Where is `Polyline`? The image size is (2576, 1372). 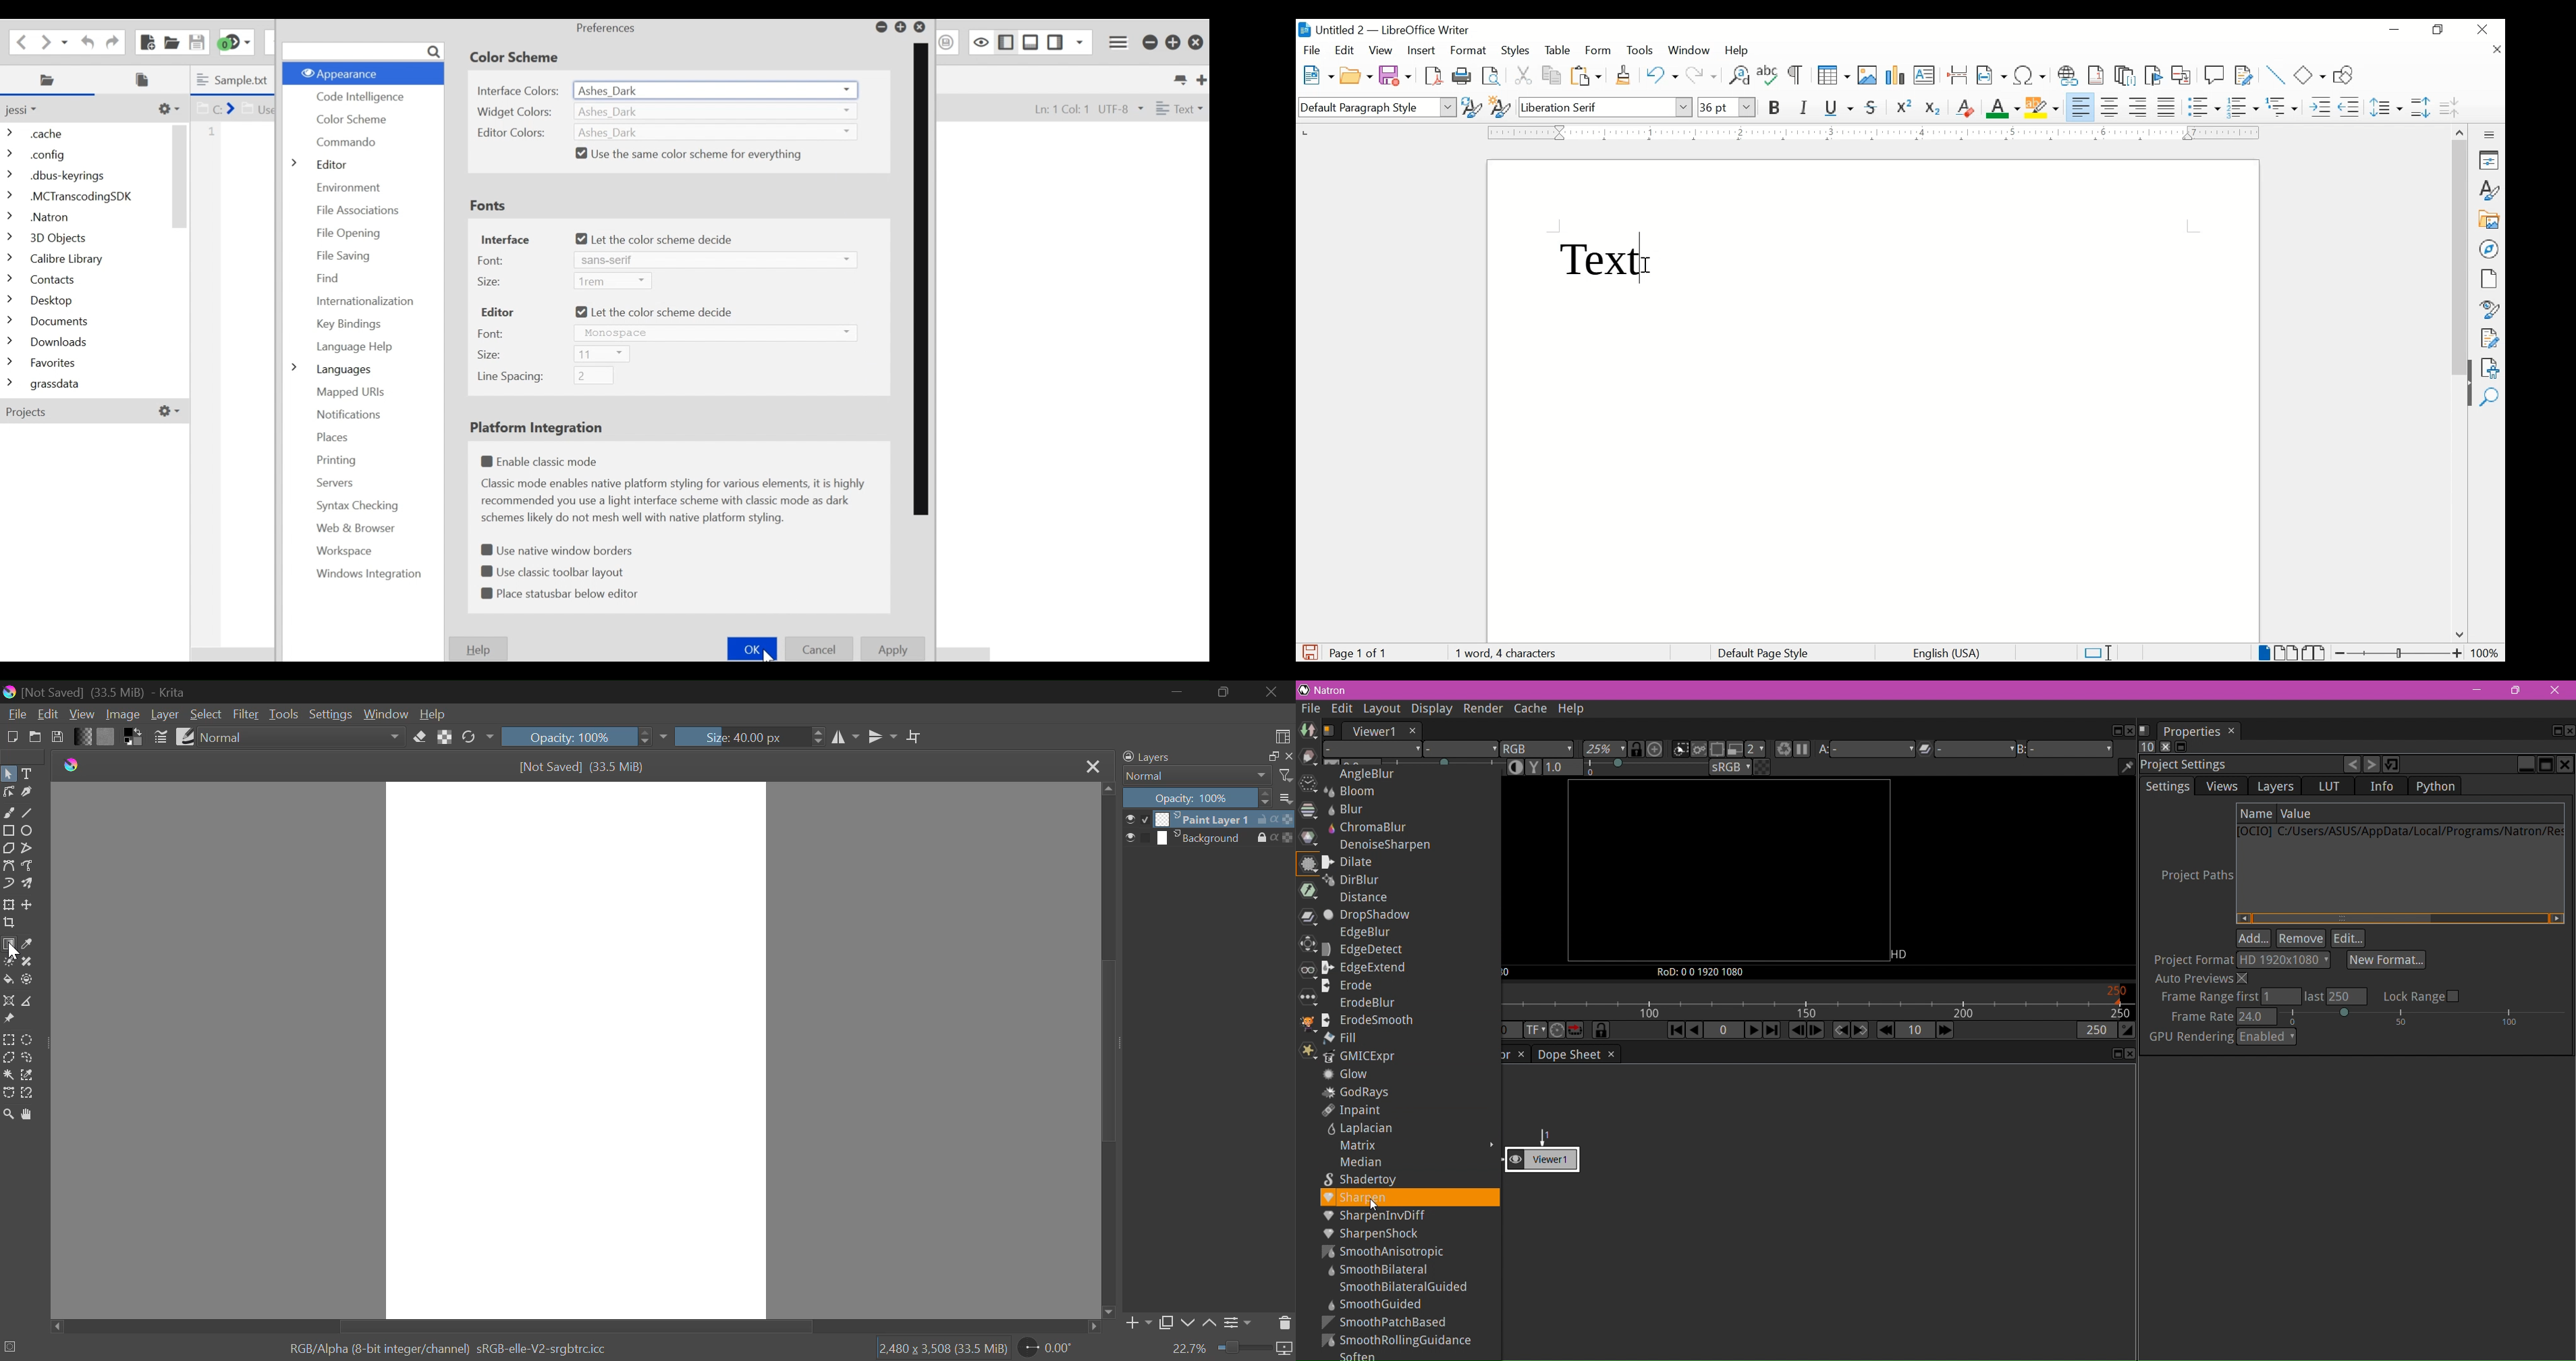 Polyline is located at coordinates (26, 847).